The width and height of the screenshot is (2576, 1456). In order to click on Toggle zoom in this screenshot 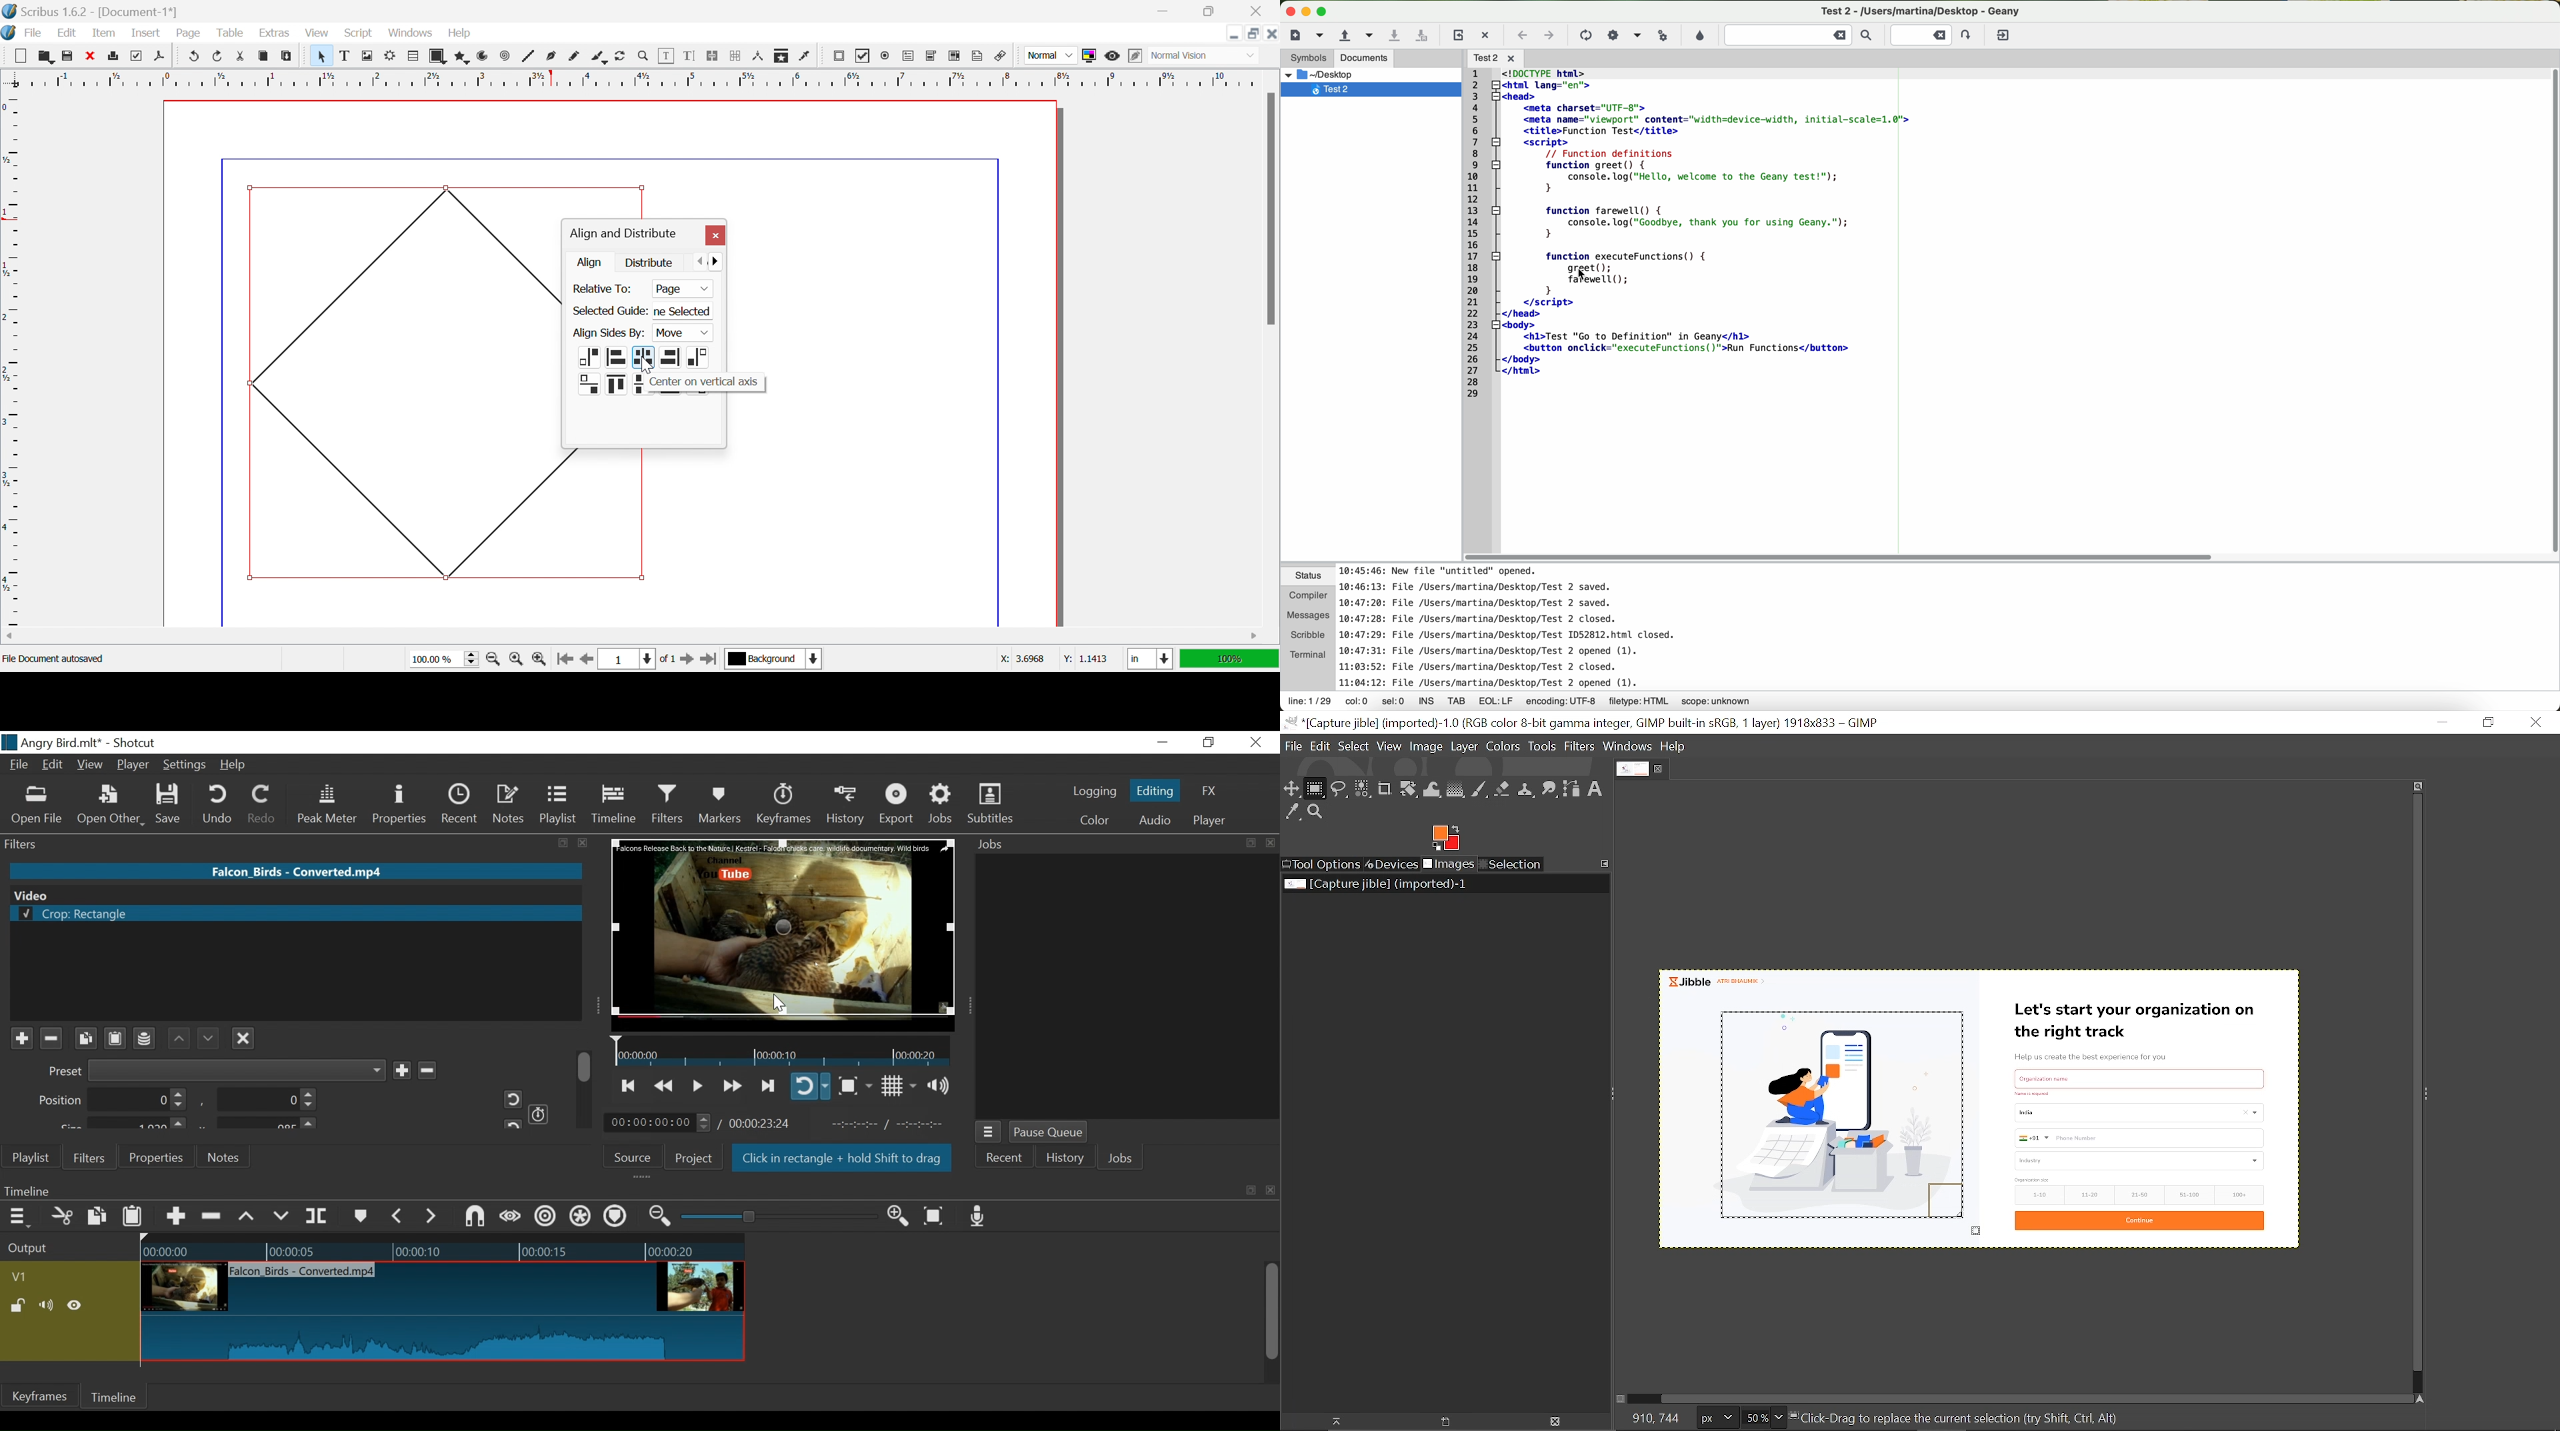, I will do `click(855, 1086)`.